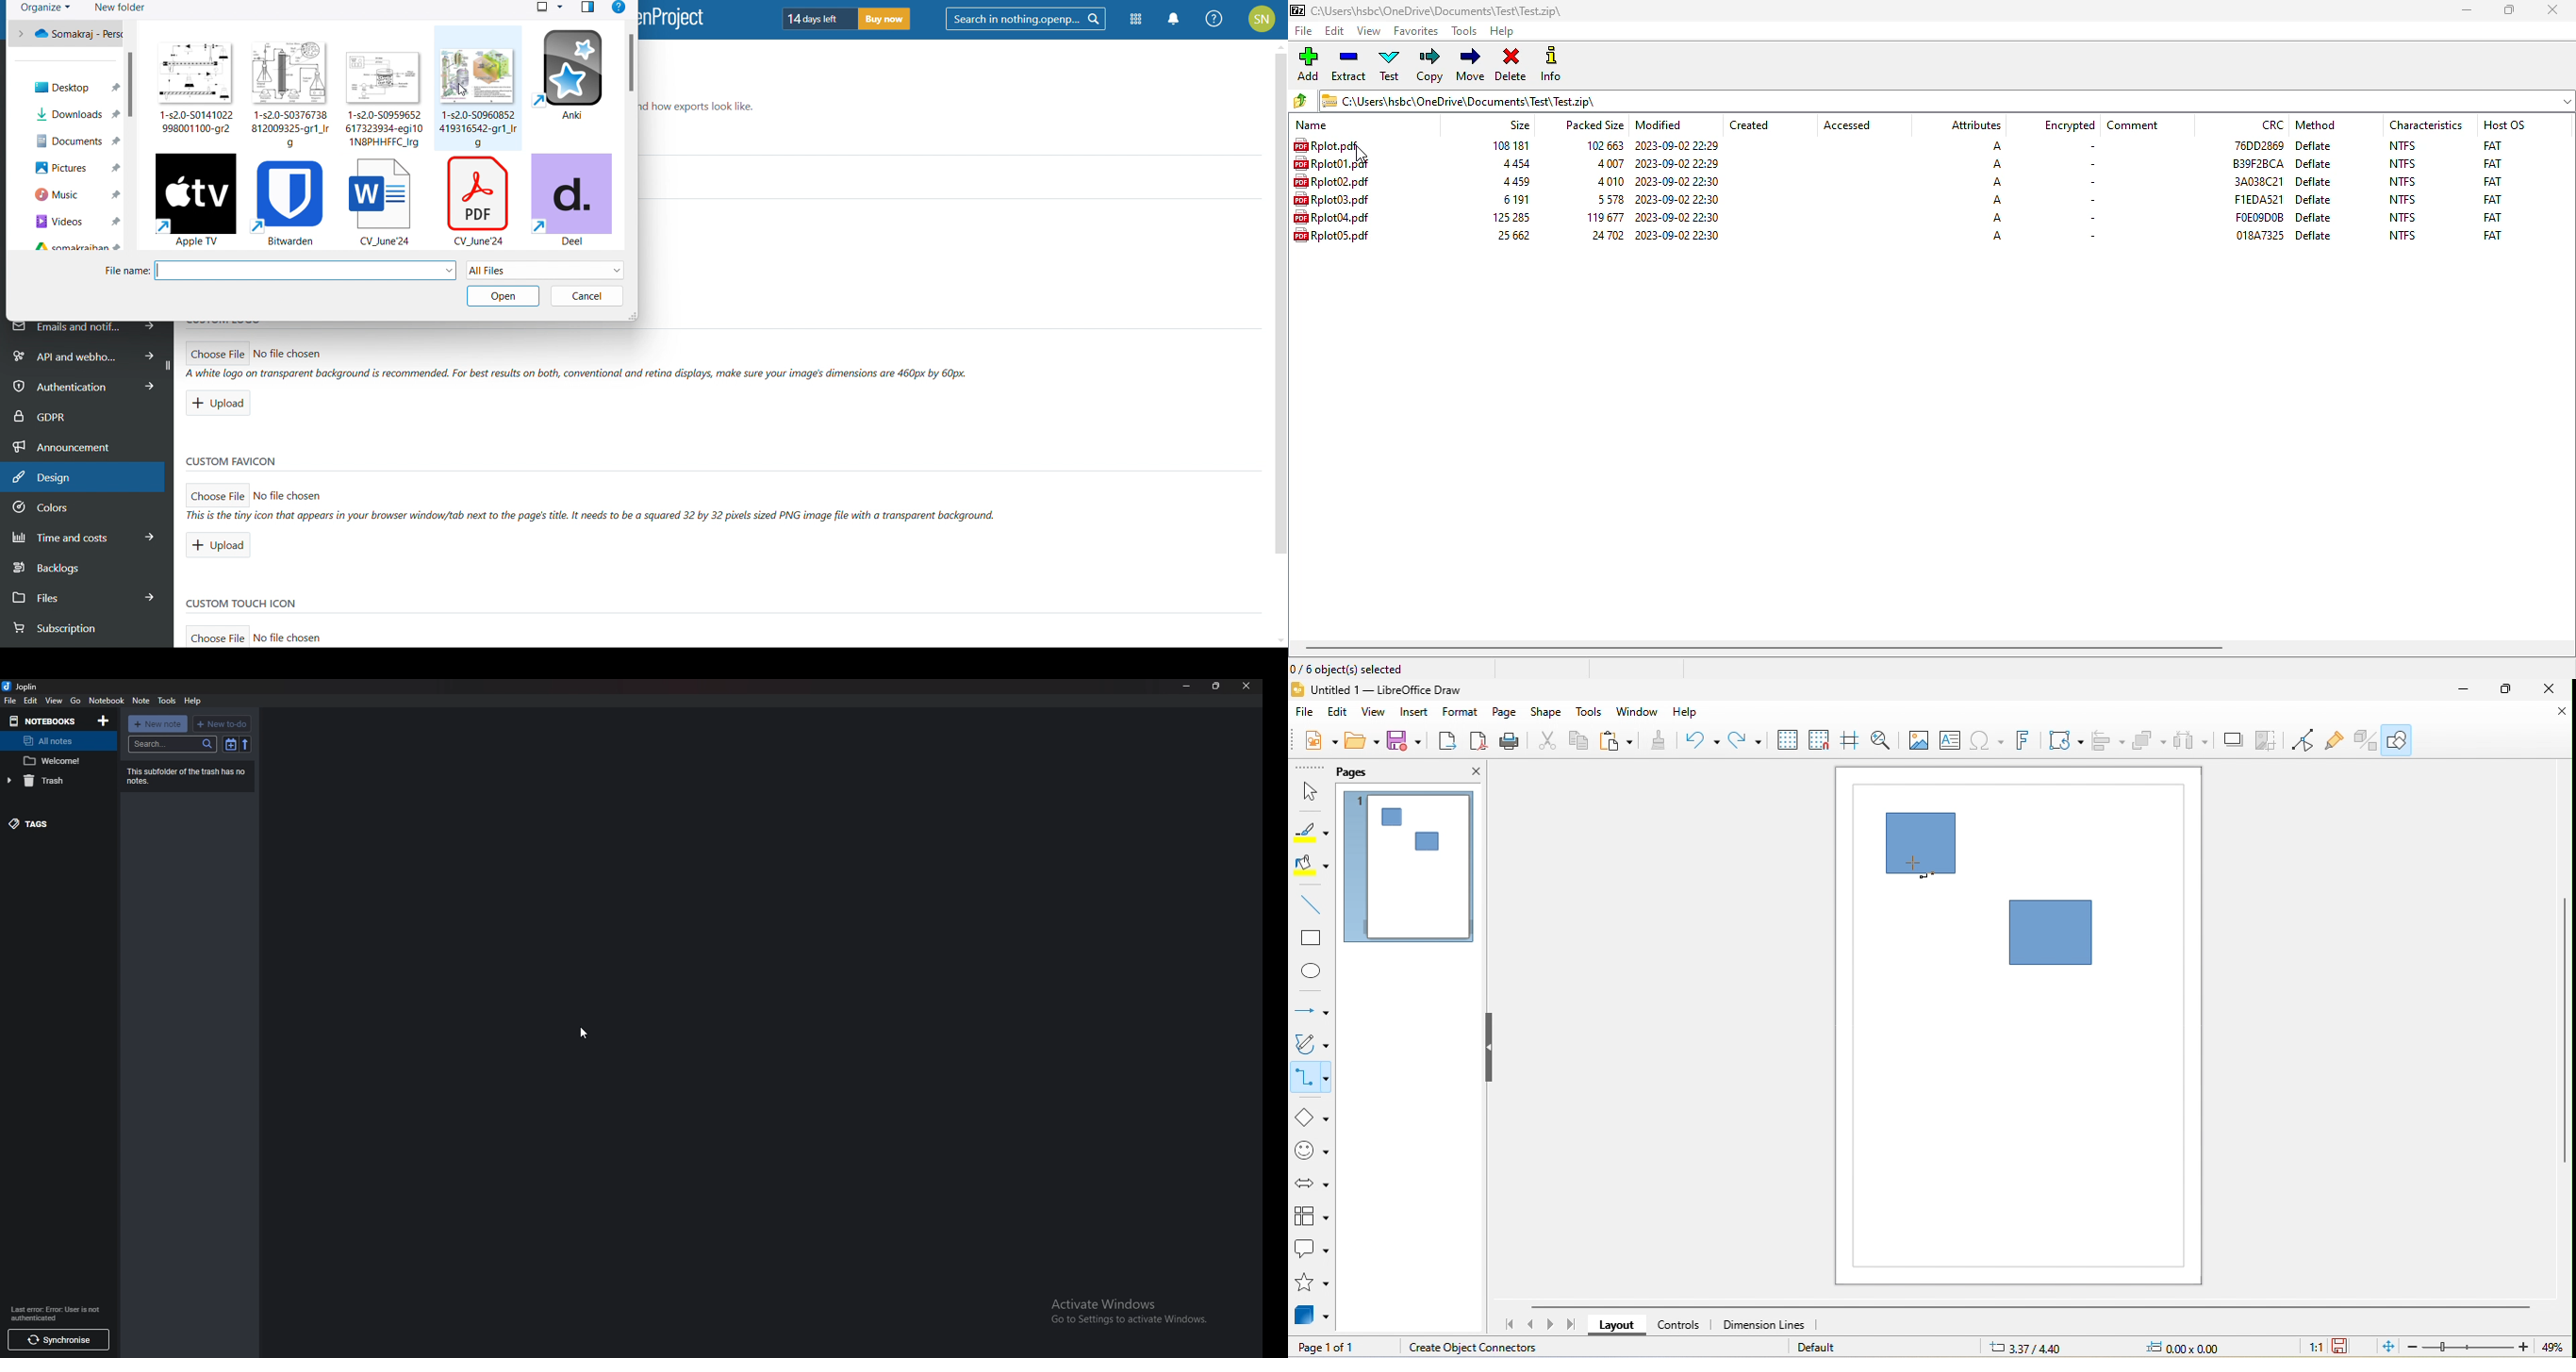 The height and width of the screenshot is (1372, 2576). Describe the element at coordinates (168, 700) in the screenshot. I see `tools` at that location.